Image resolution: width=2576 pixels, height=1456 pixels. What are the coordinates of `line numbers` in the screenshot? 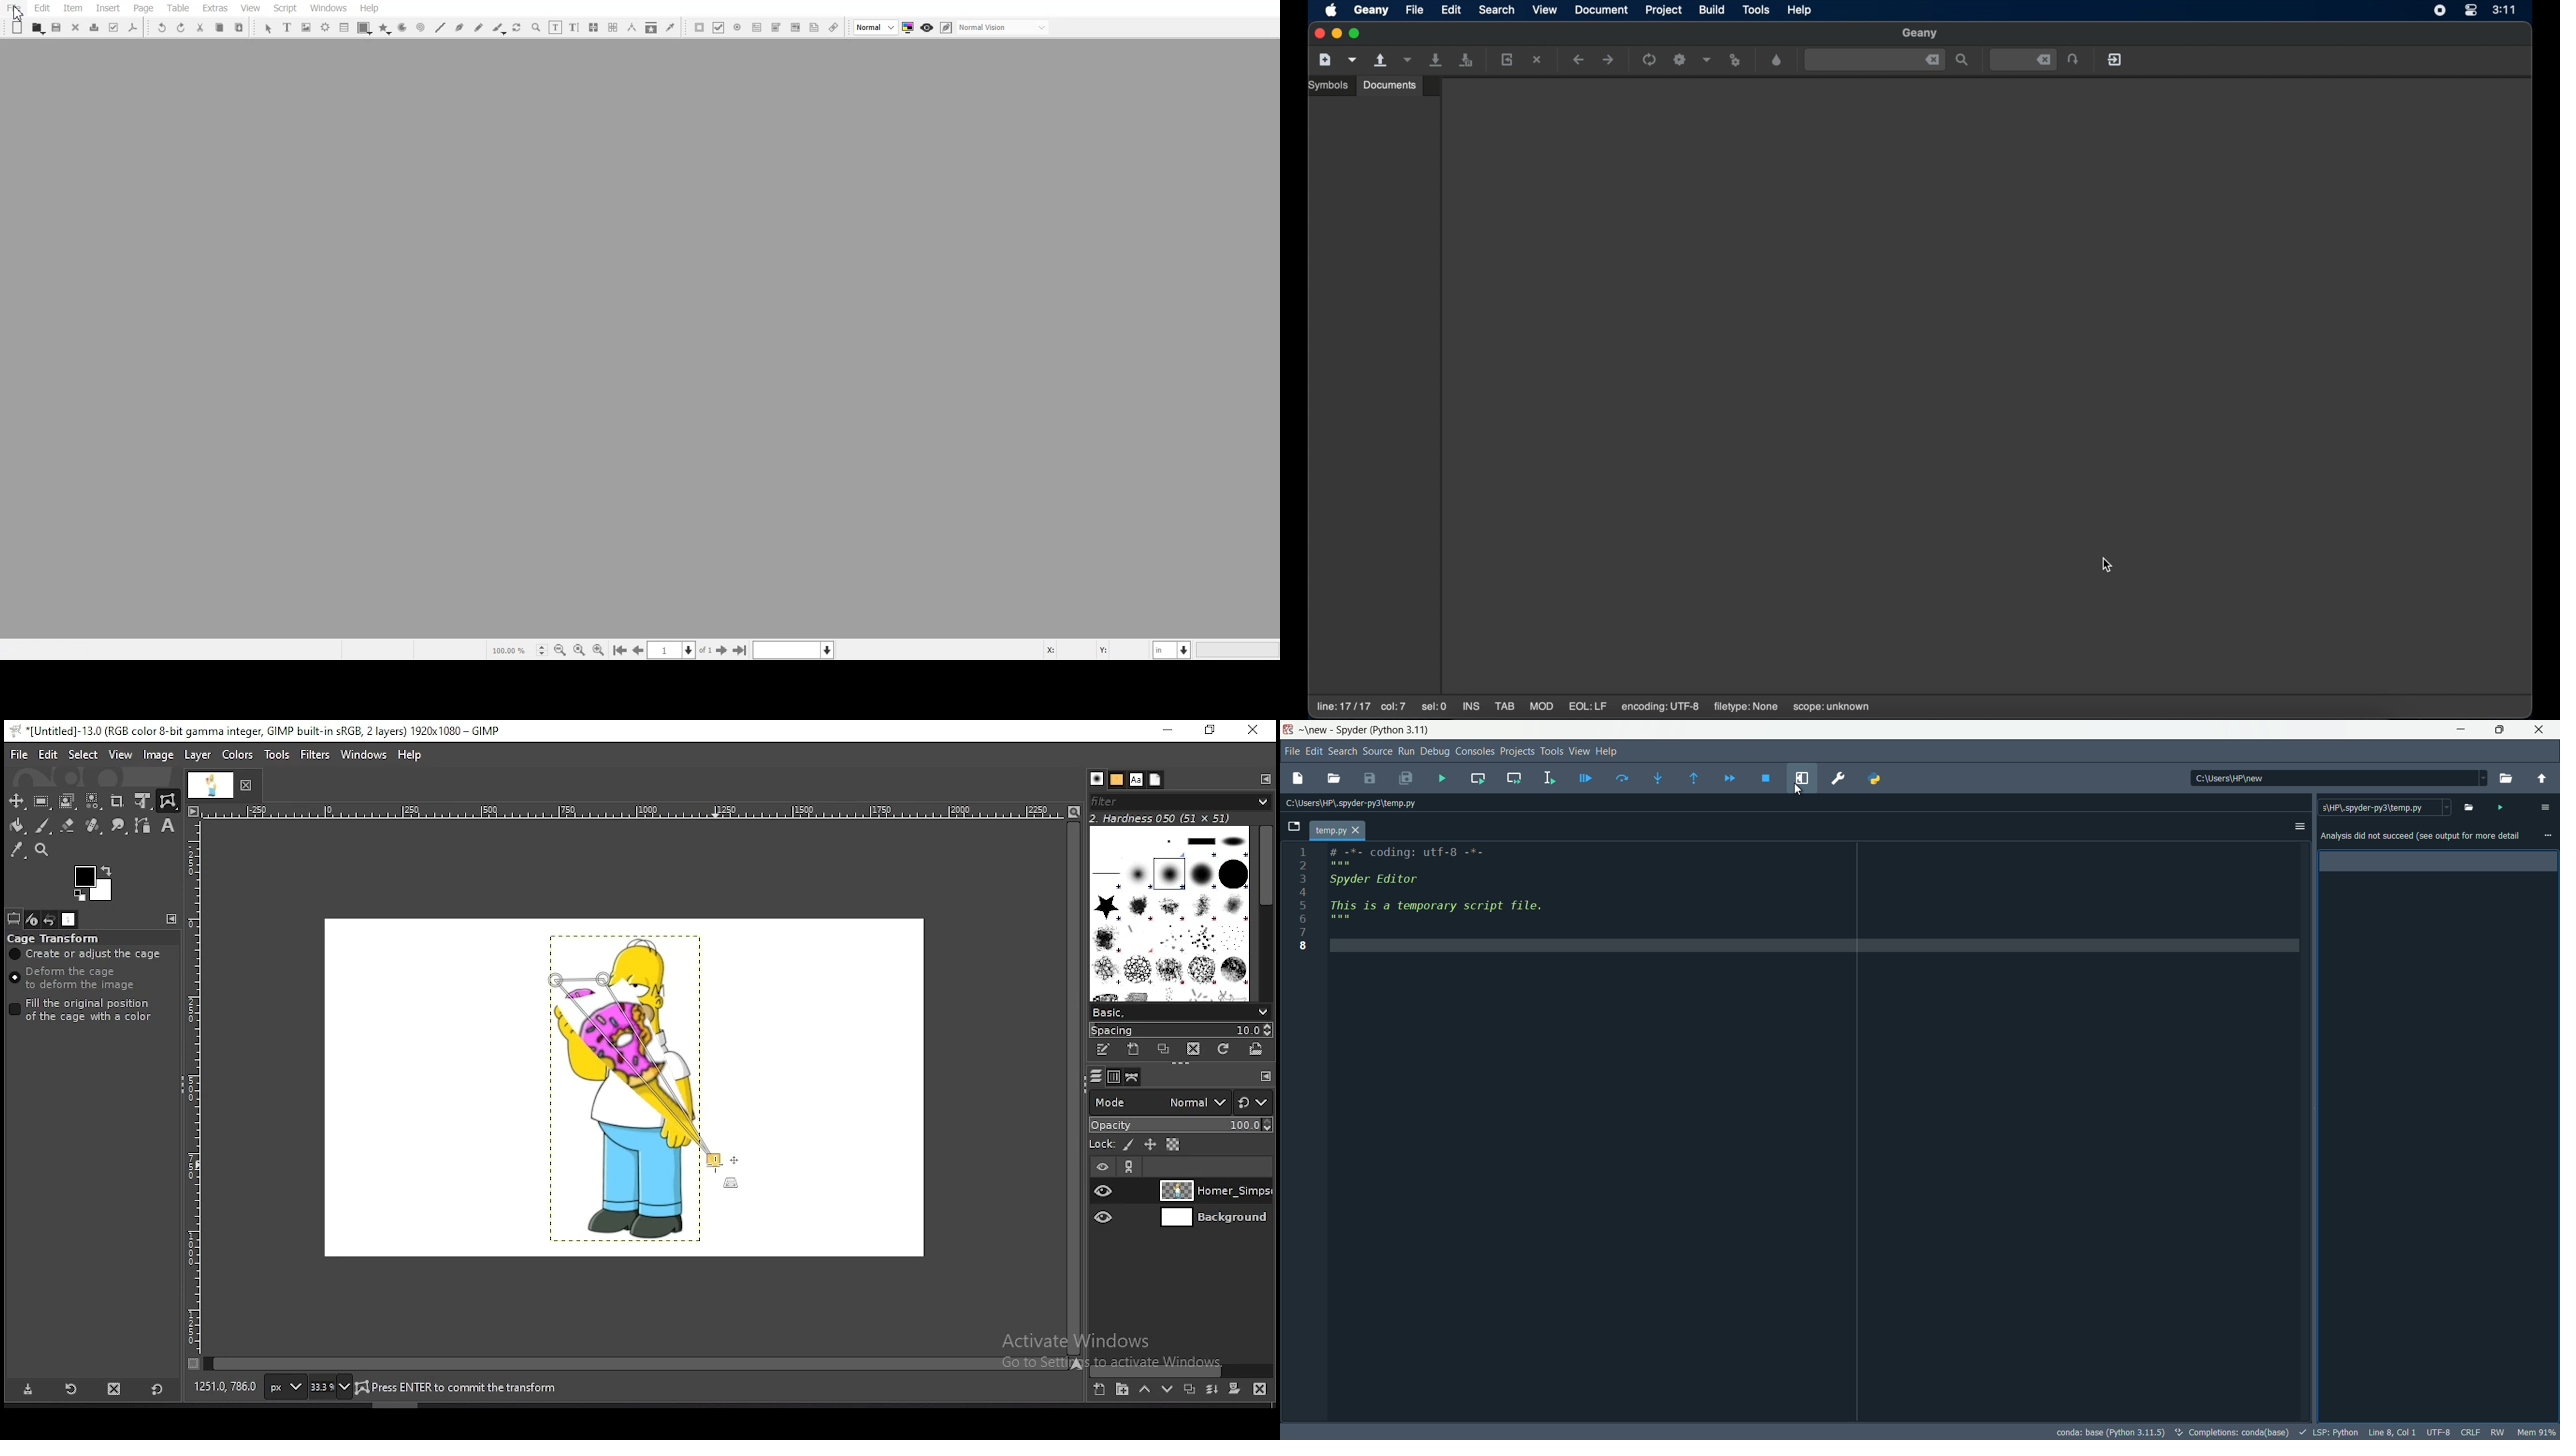 It's located at (1302, 901).